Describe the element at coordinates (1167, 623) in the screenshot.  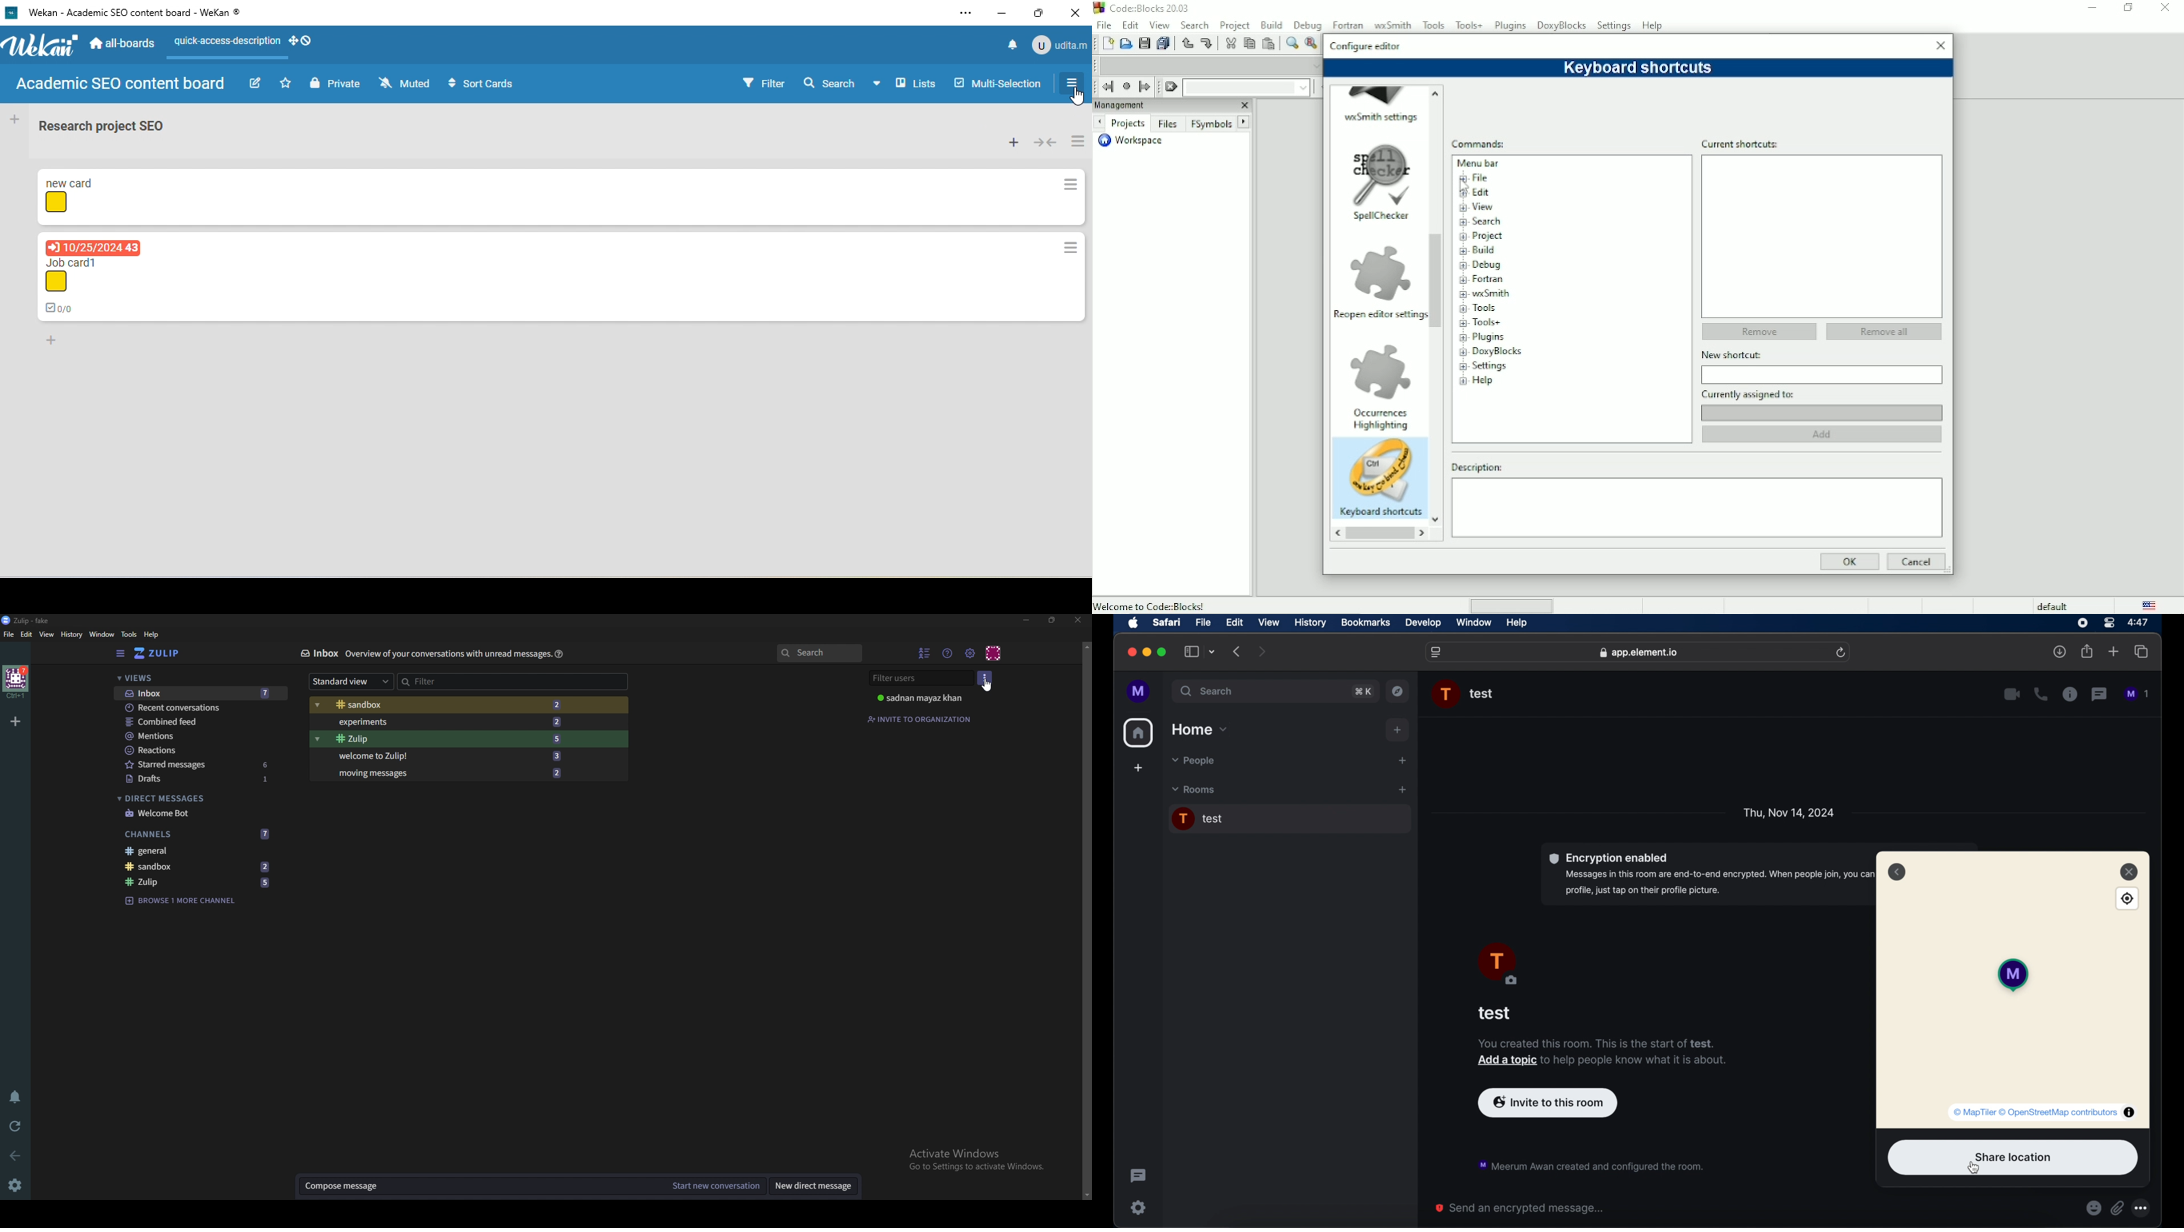
I see `safari` at that location.